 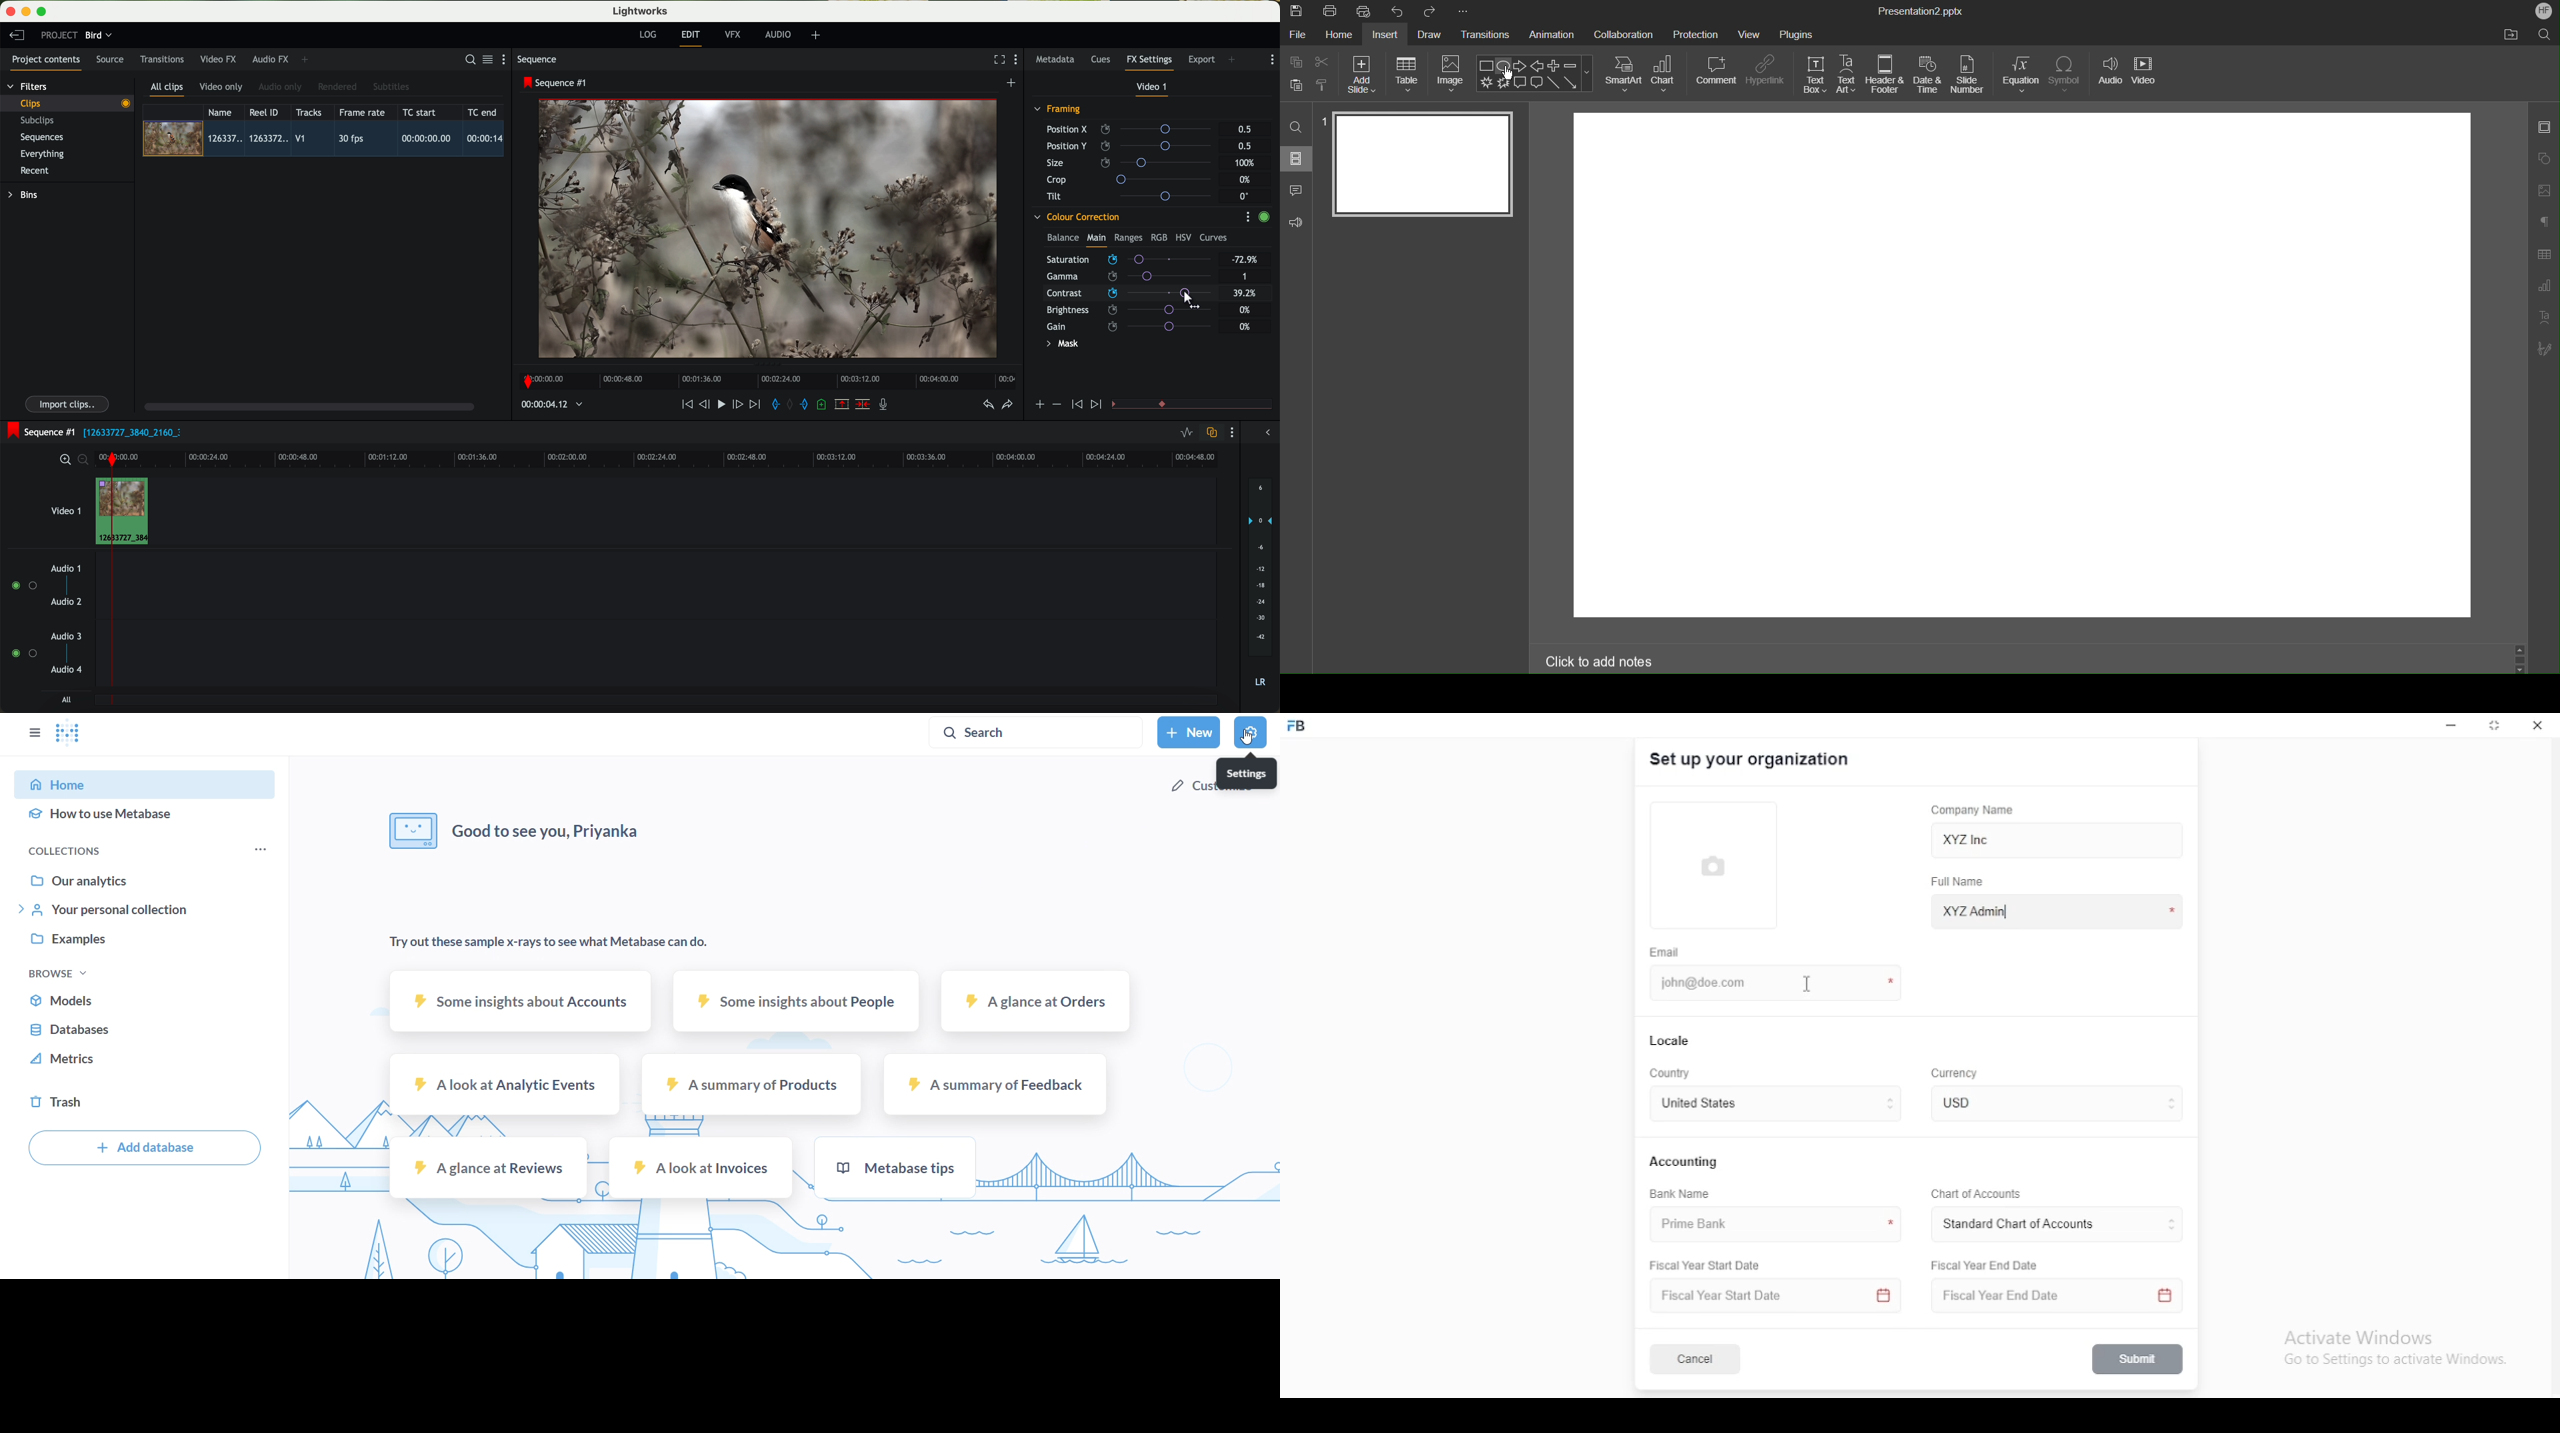 What do you see at coordinates (338, 87) in the screenshot?
I see `rendered` at bounding box center [338, 87].